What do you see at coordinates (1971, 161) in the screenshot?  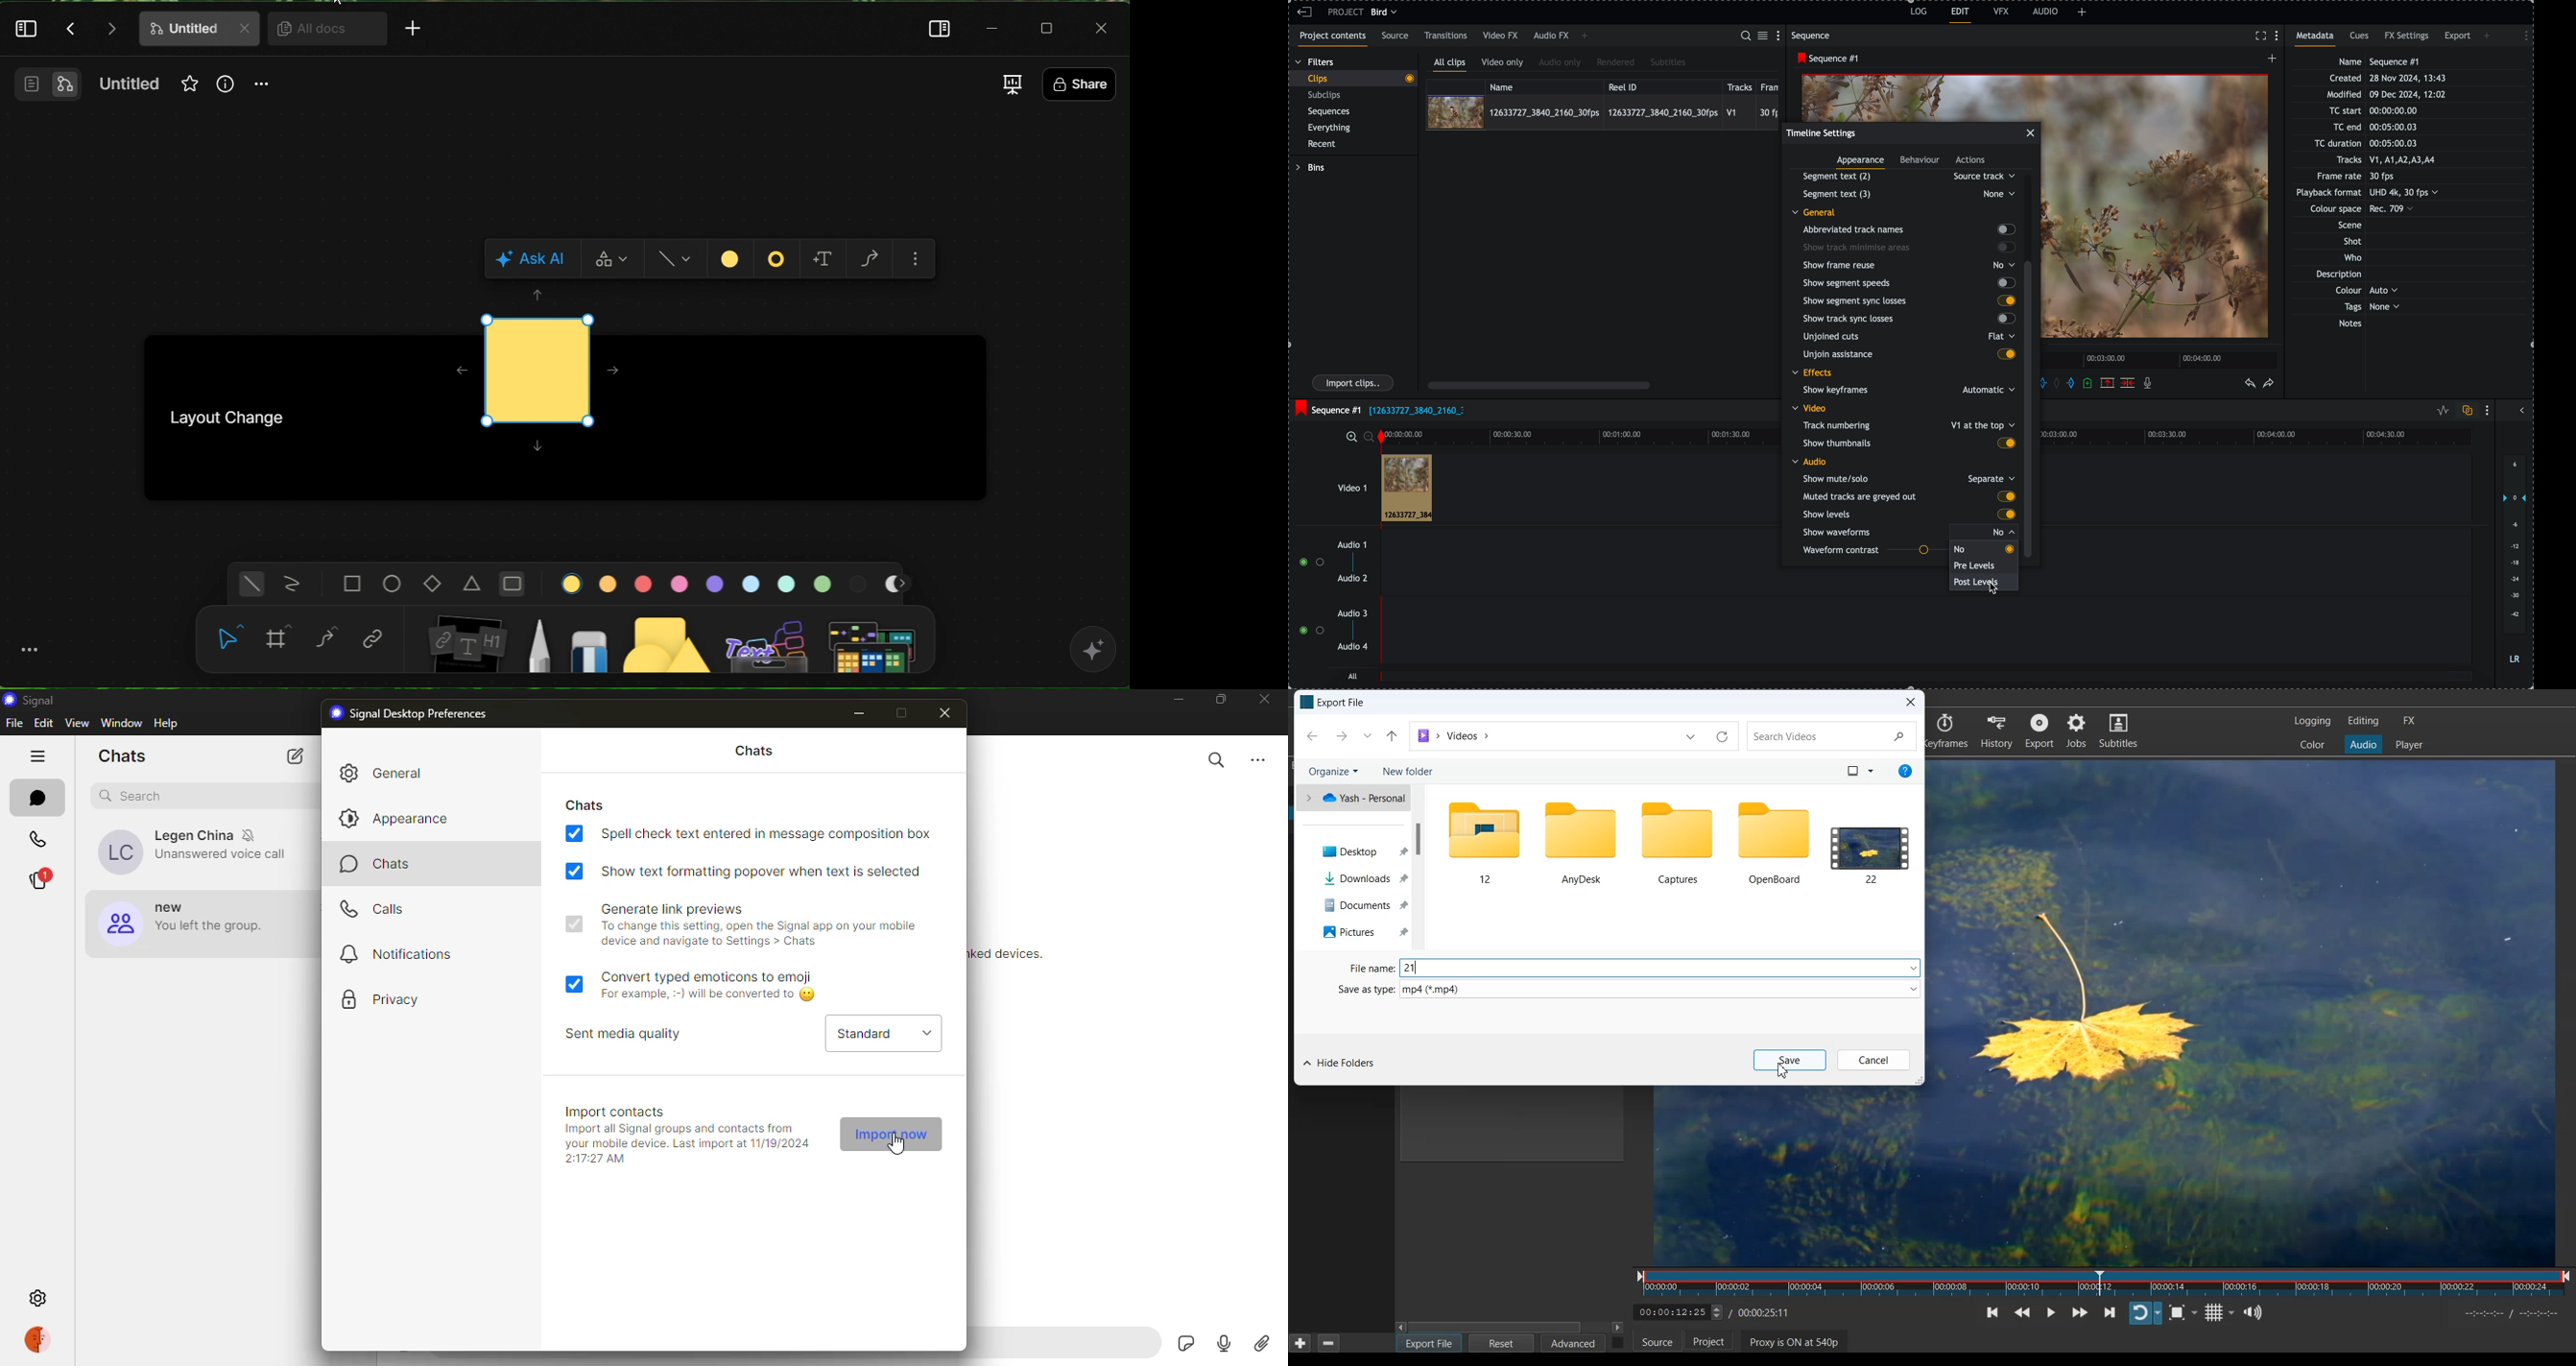 I see `actions` at bounding box center [1971, 161].